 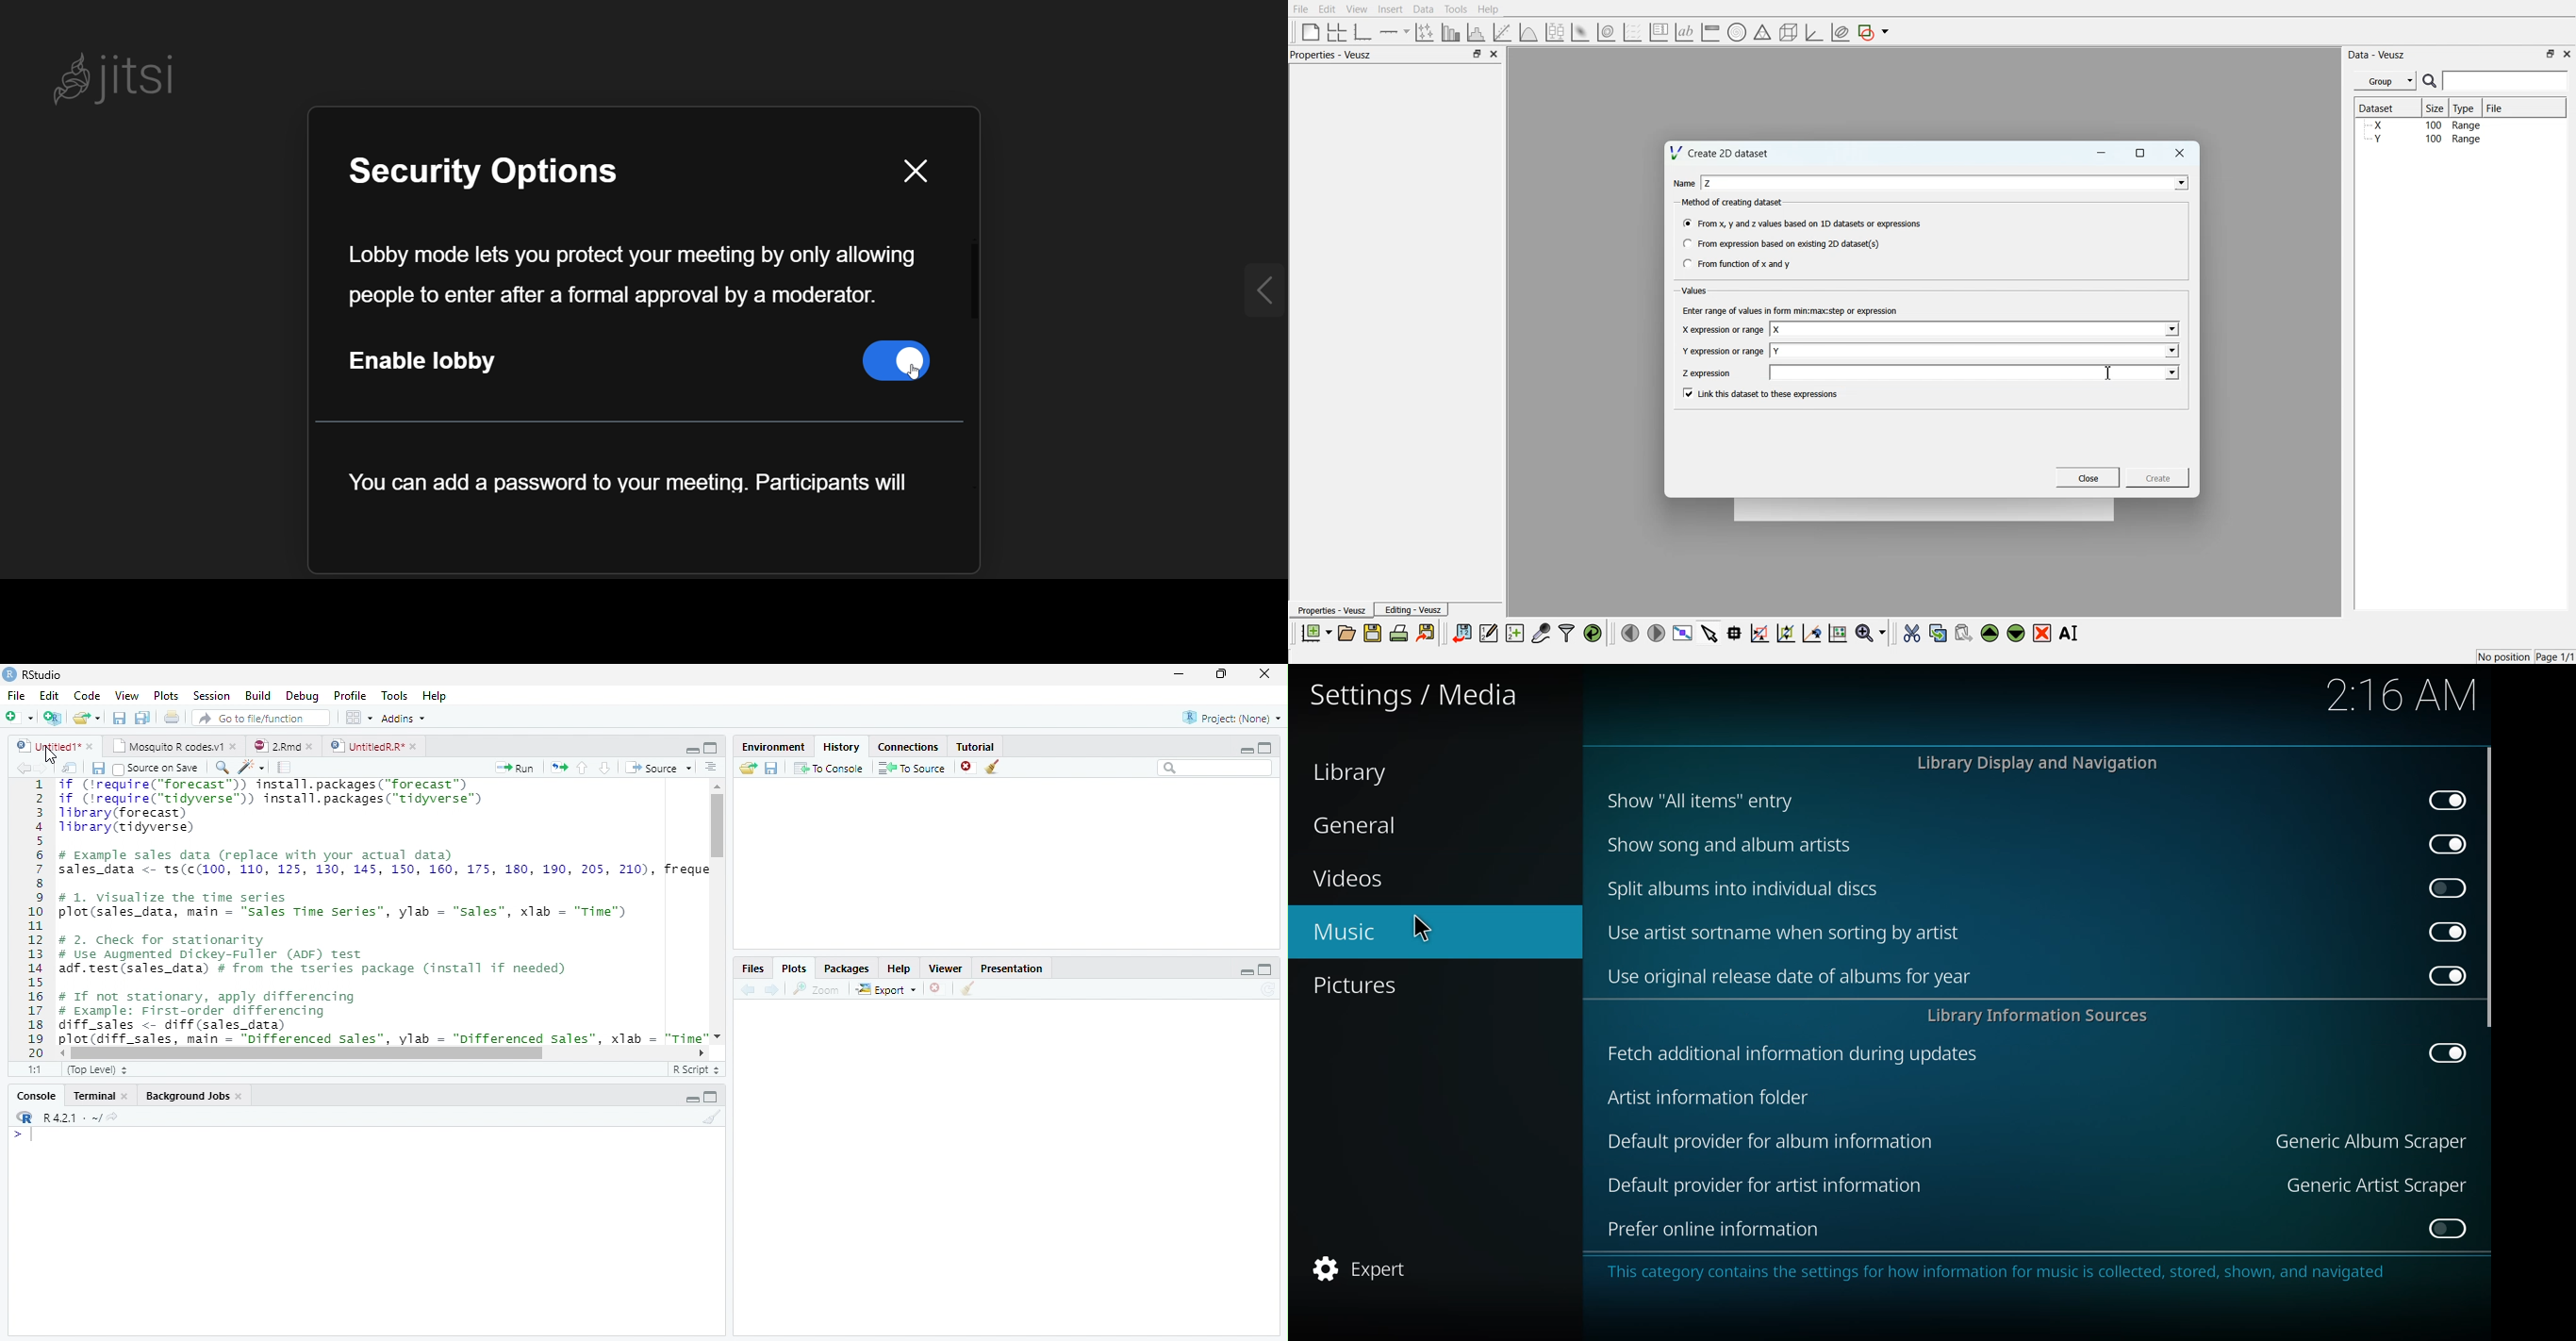 I want to click on library, so click(x=1354, y=773).